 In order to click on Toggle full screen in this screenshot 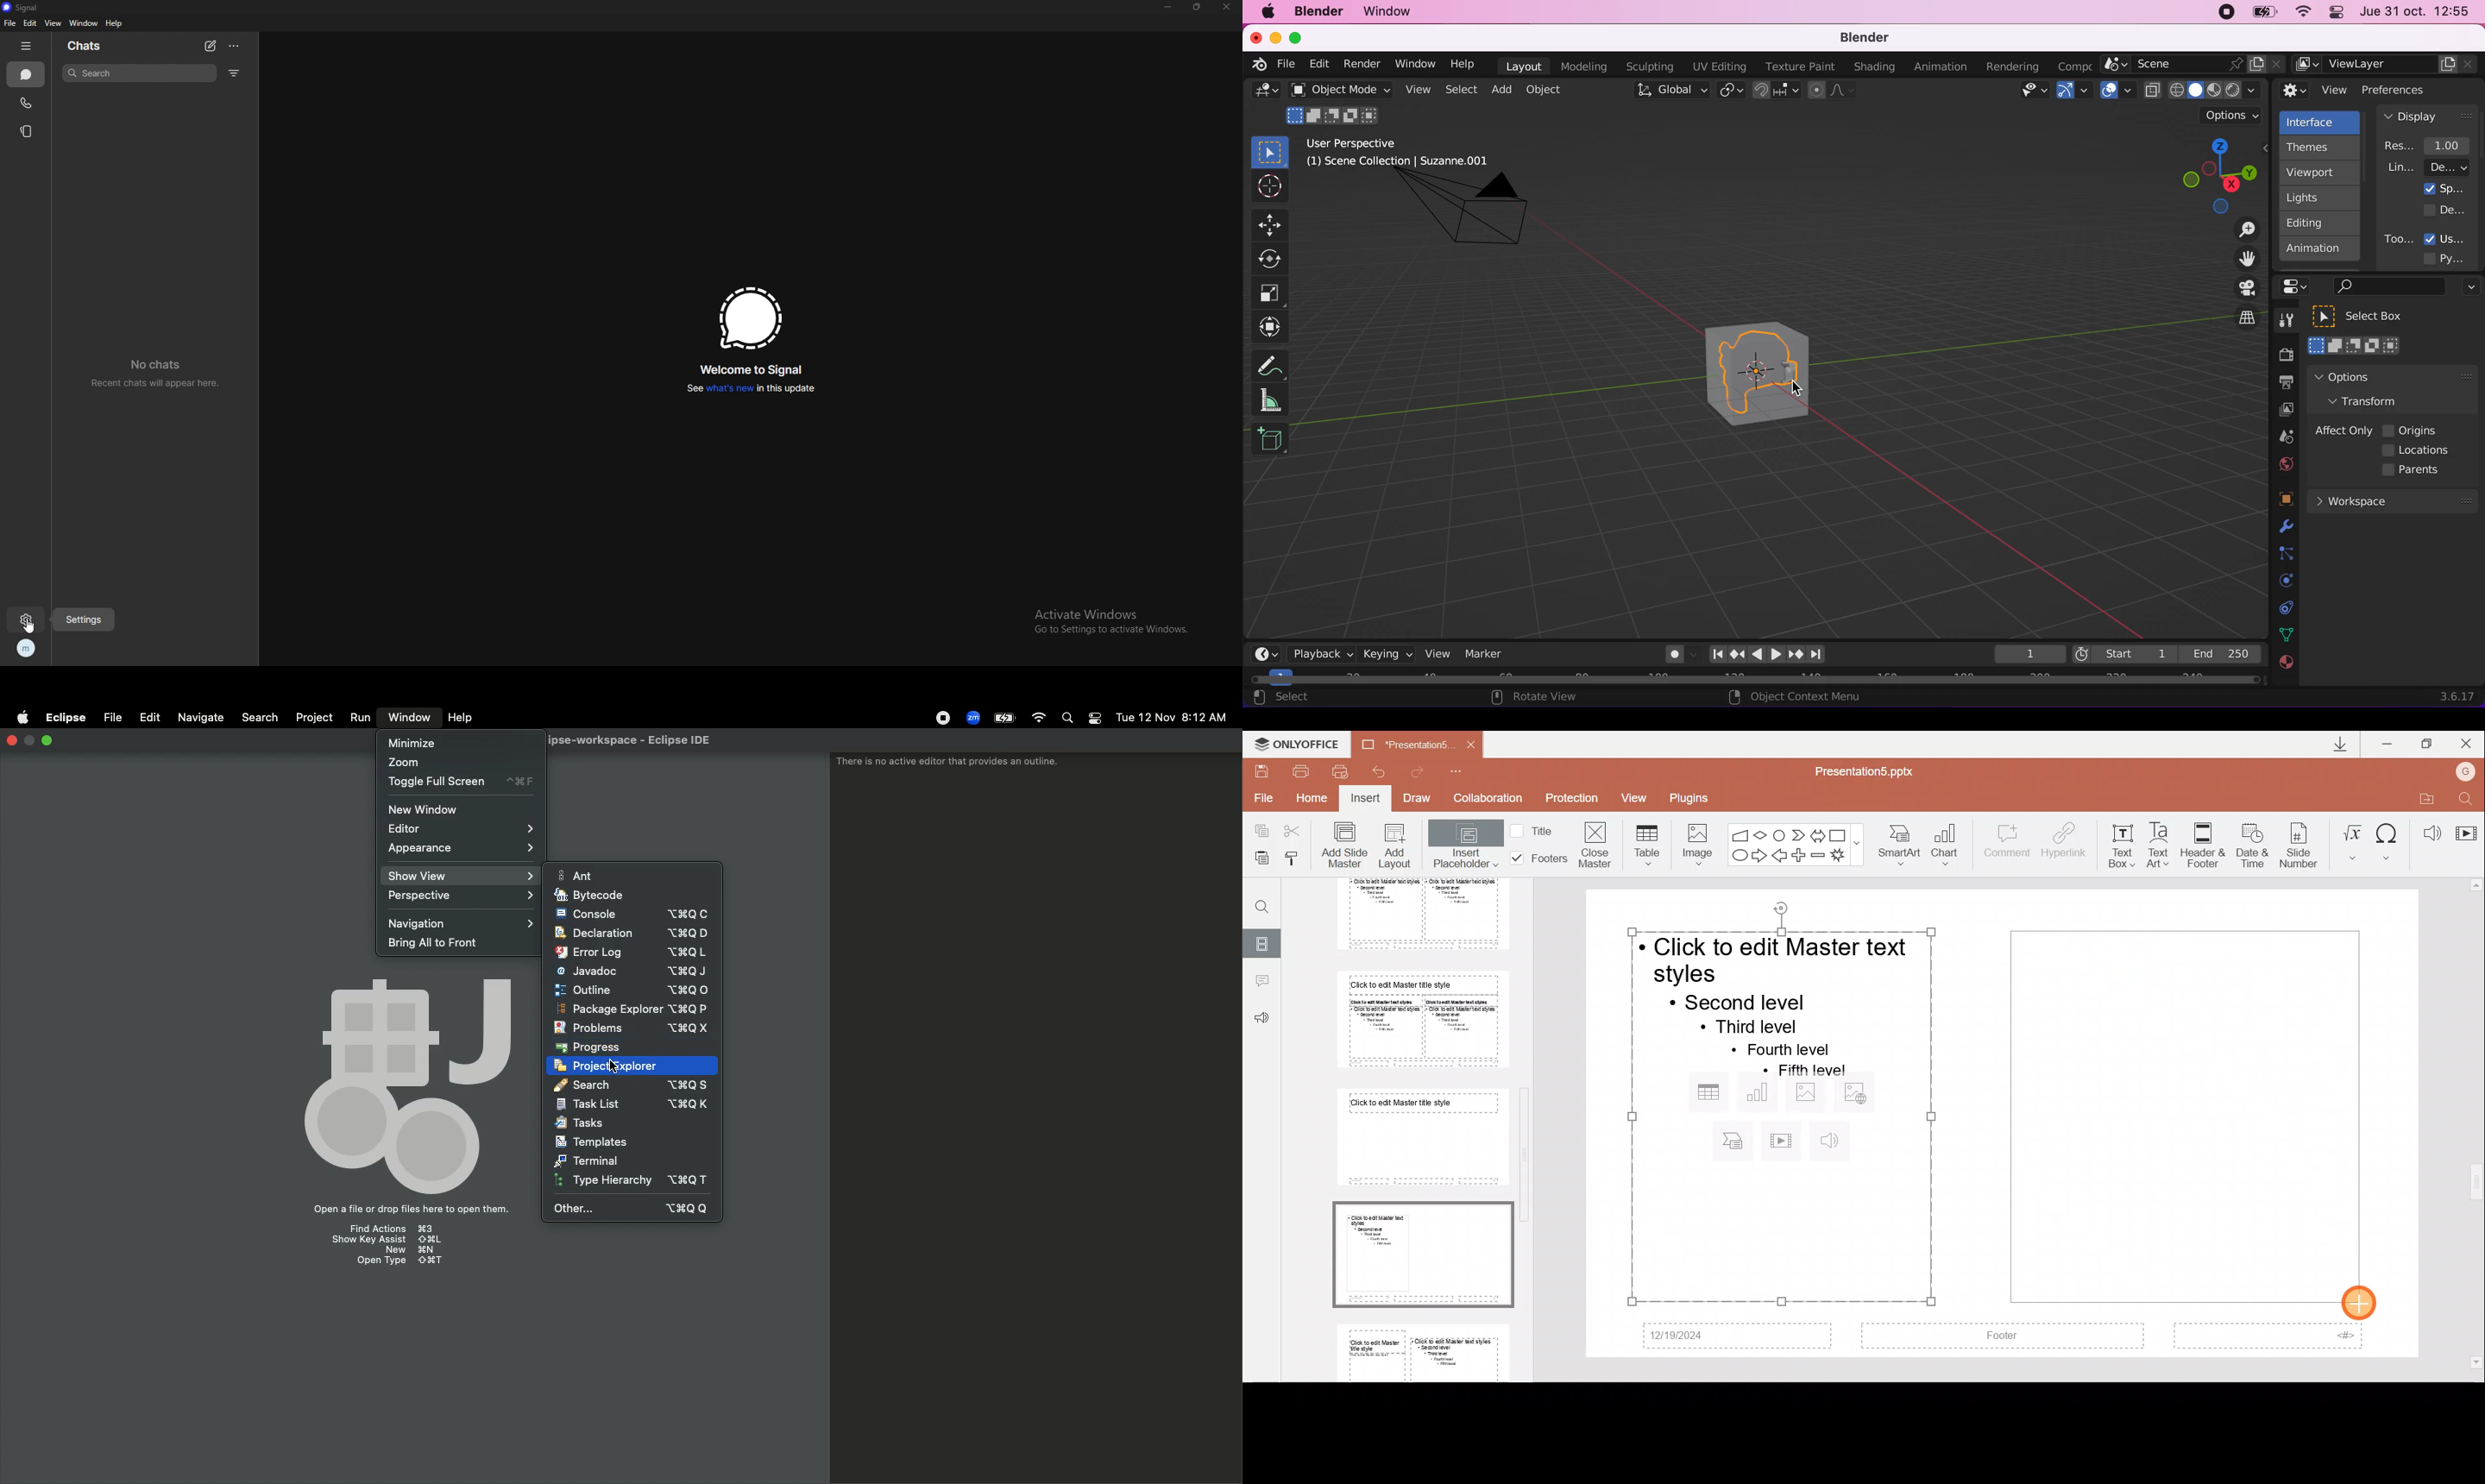, I will do `click(458, 783)`.